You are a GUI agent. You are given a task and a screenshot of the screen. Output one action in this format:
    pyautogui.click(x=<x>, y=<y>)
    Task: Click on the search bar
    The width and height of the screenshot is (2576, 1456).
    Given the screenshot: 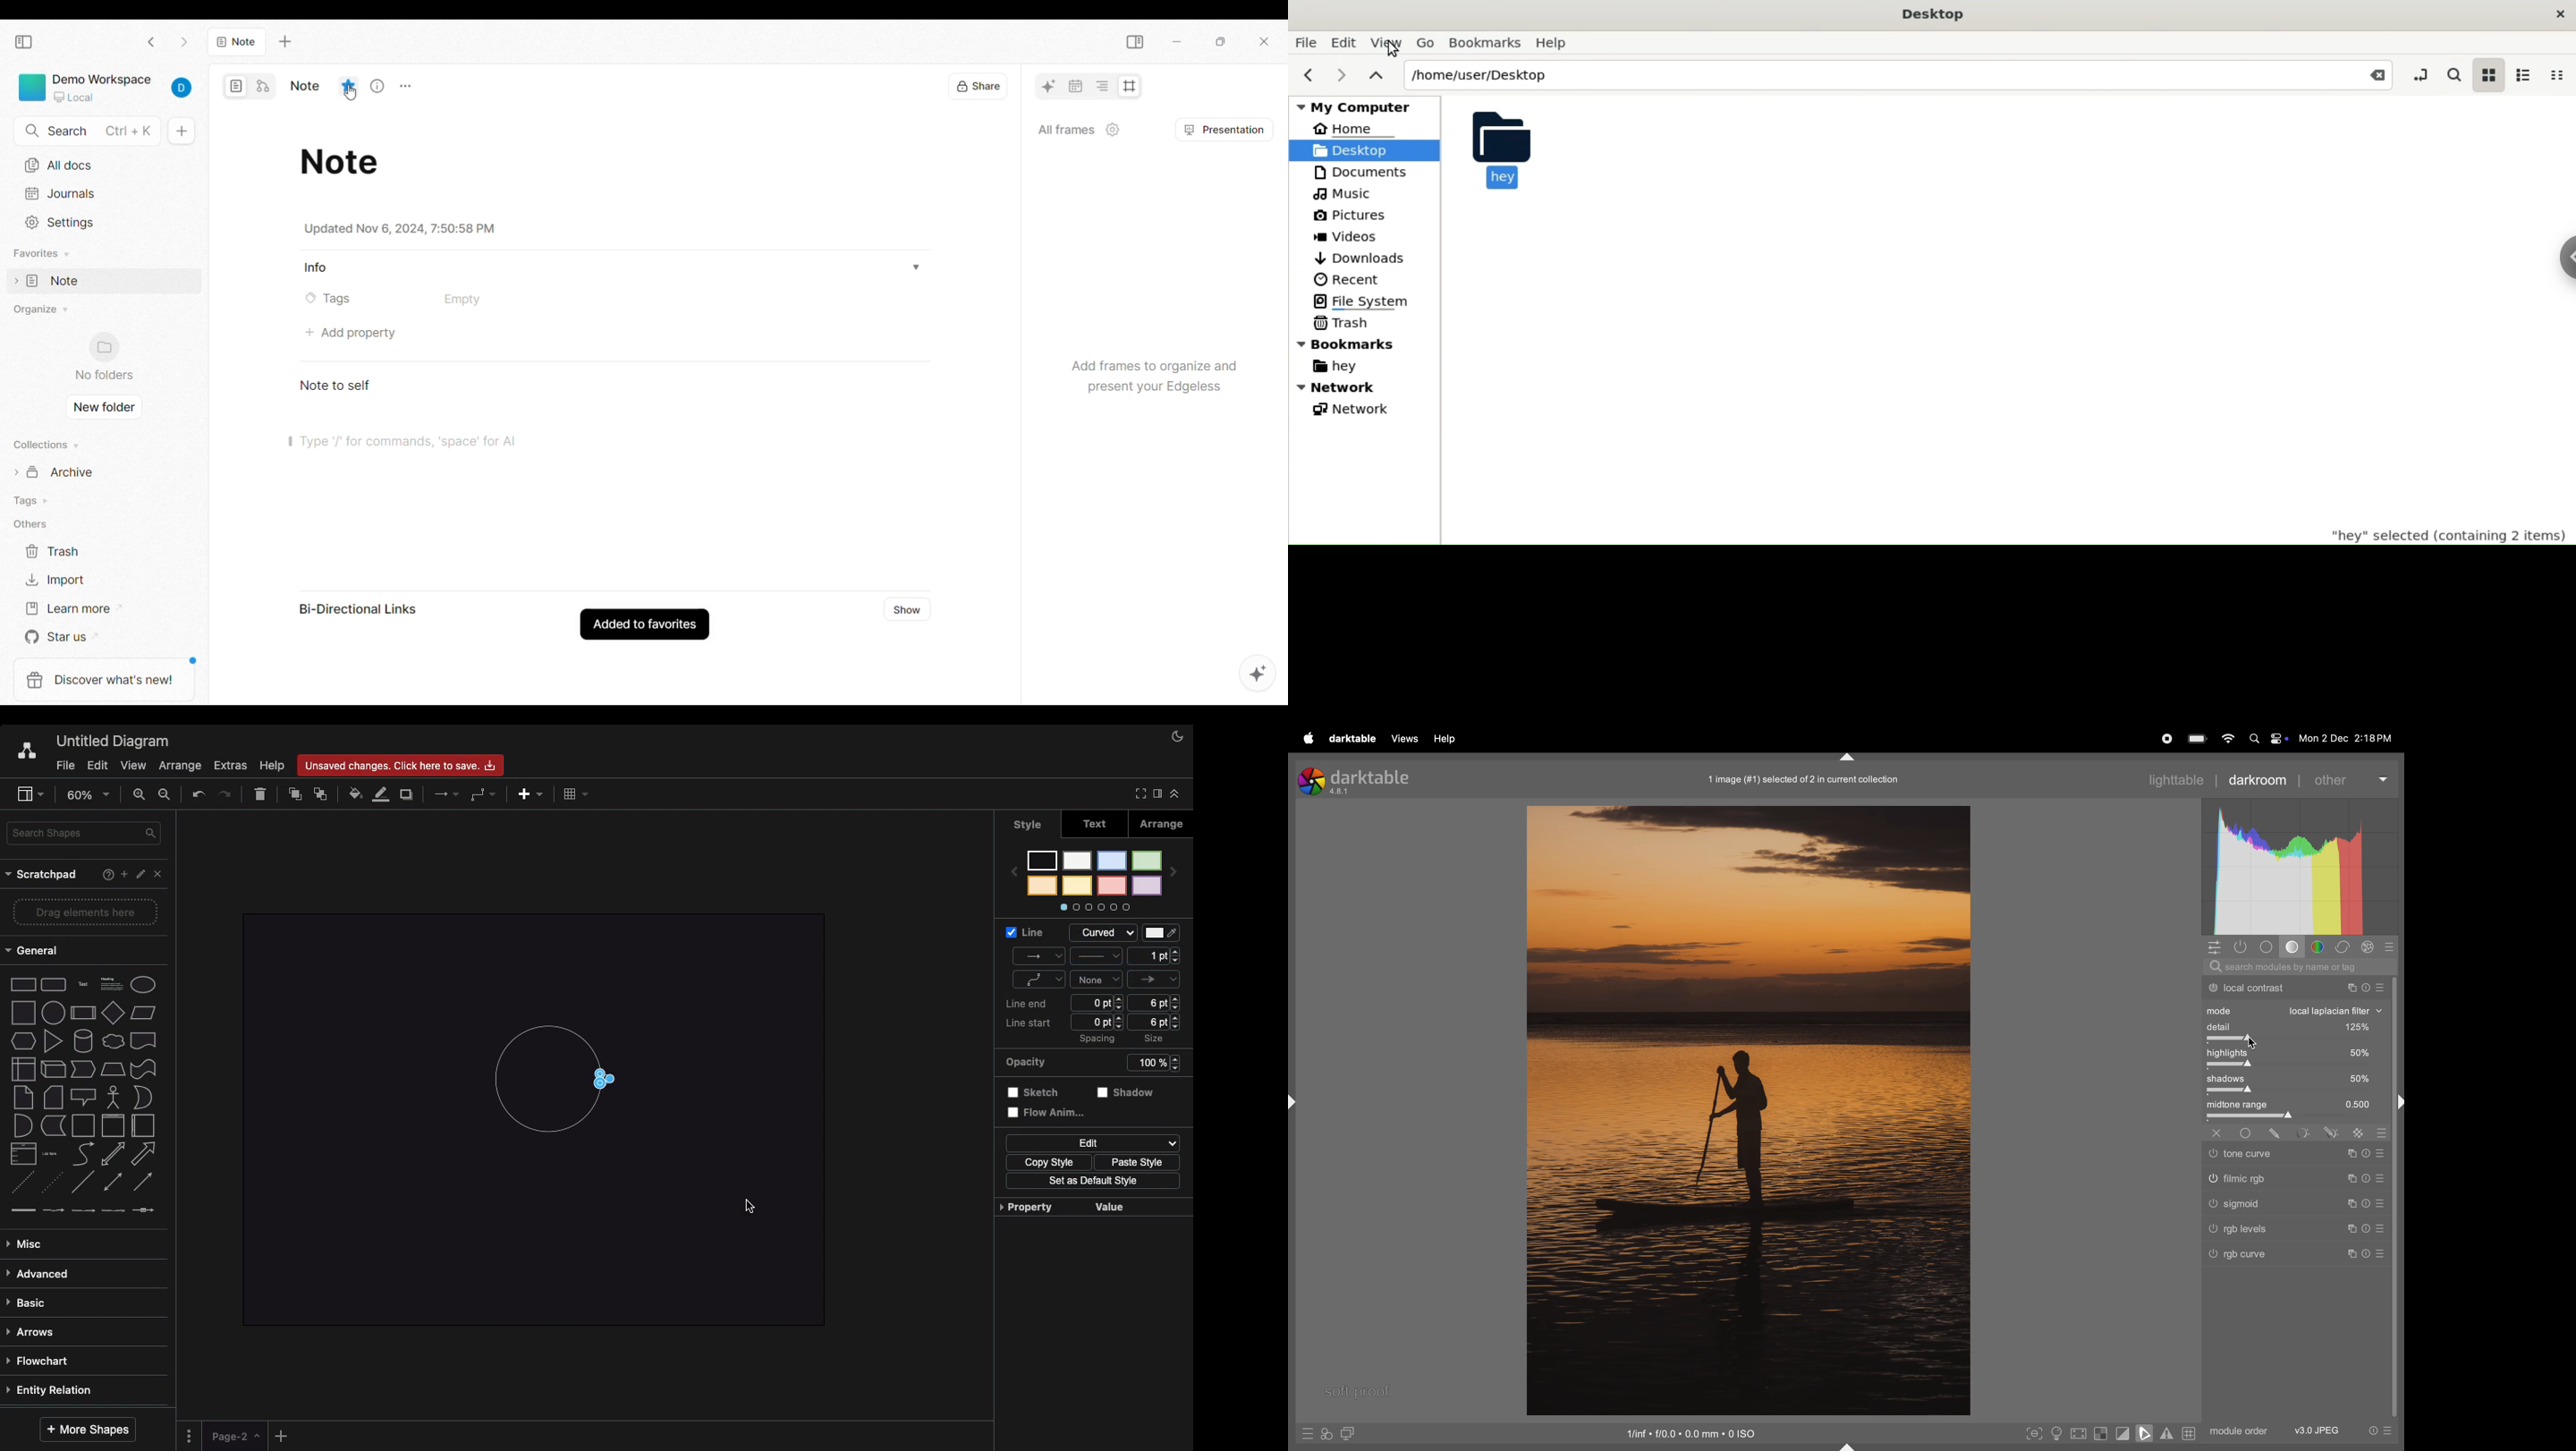 What is the action you would take?
    pyautogui.click(x=2296, y=967)
    